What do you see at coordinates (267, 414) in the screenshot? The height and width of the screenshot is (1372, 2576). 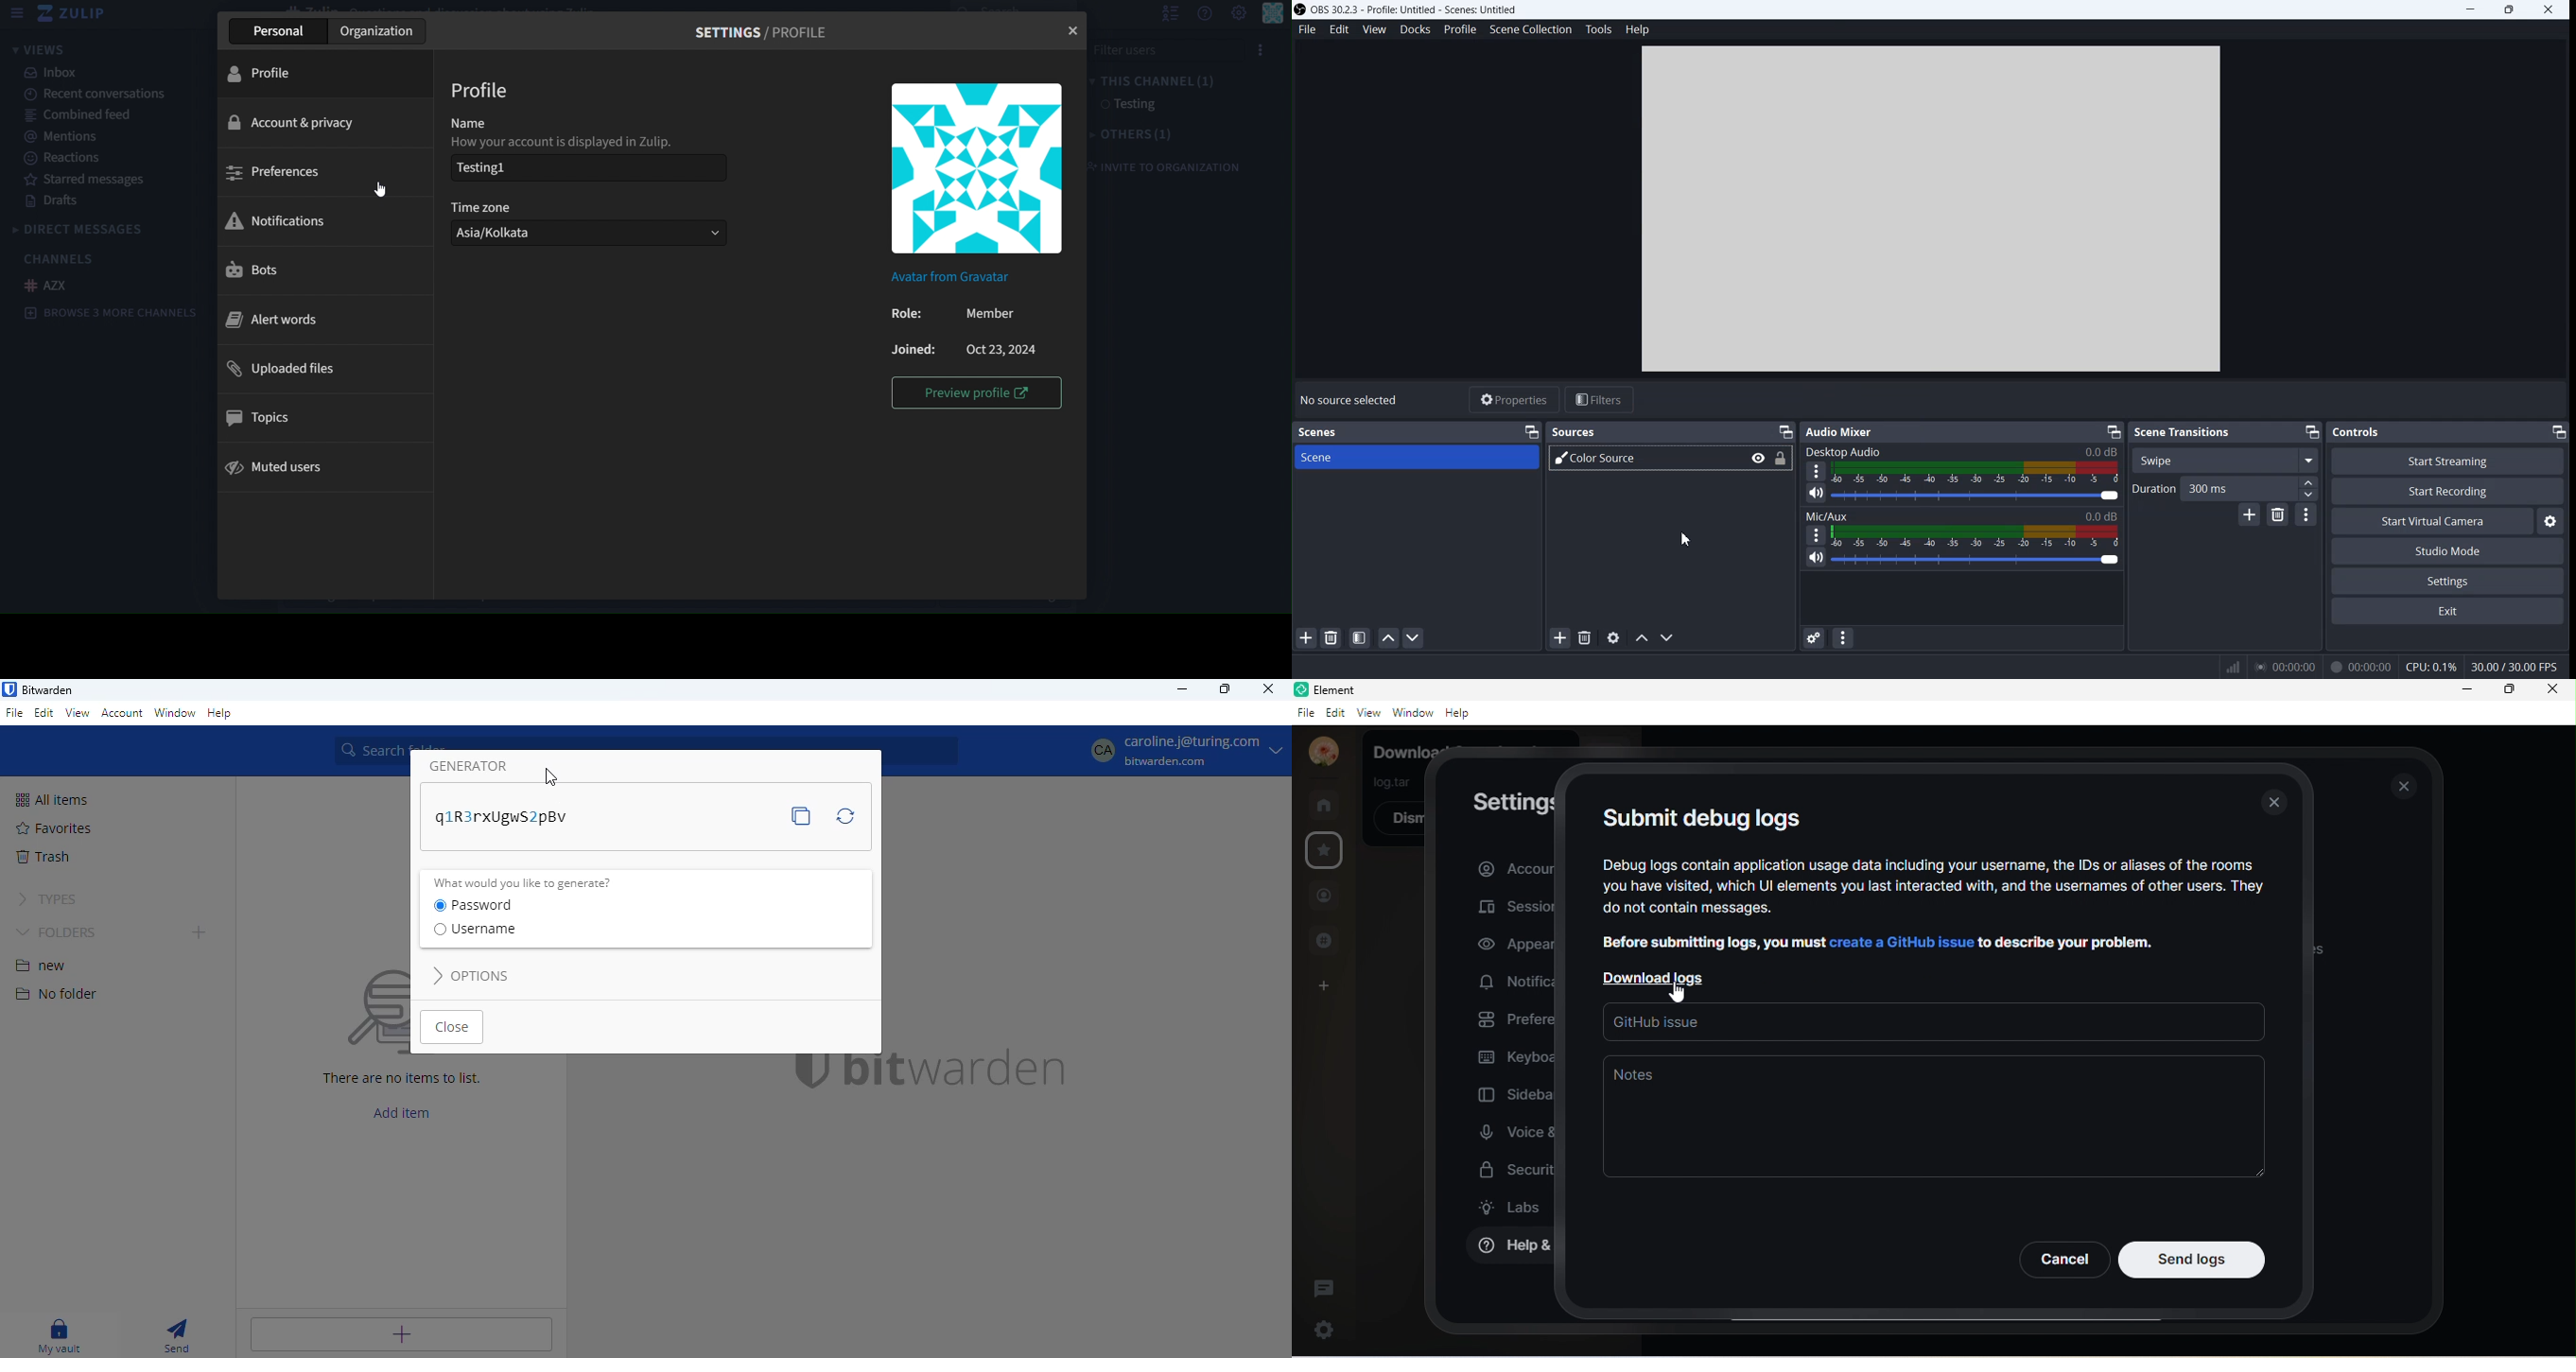 I see `topics` at bounding box center [267, 414].